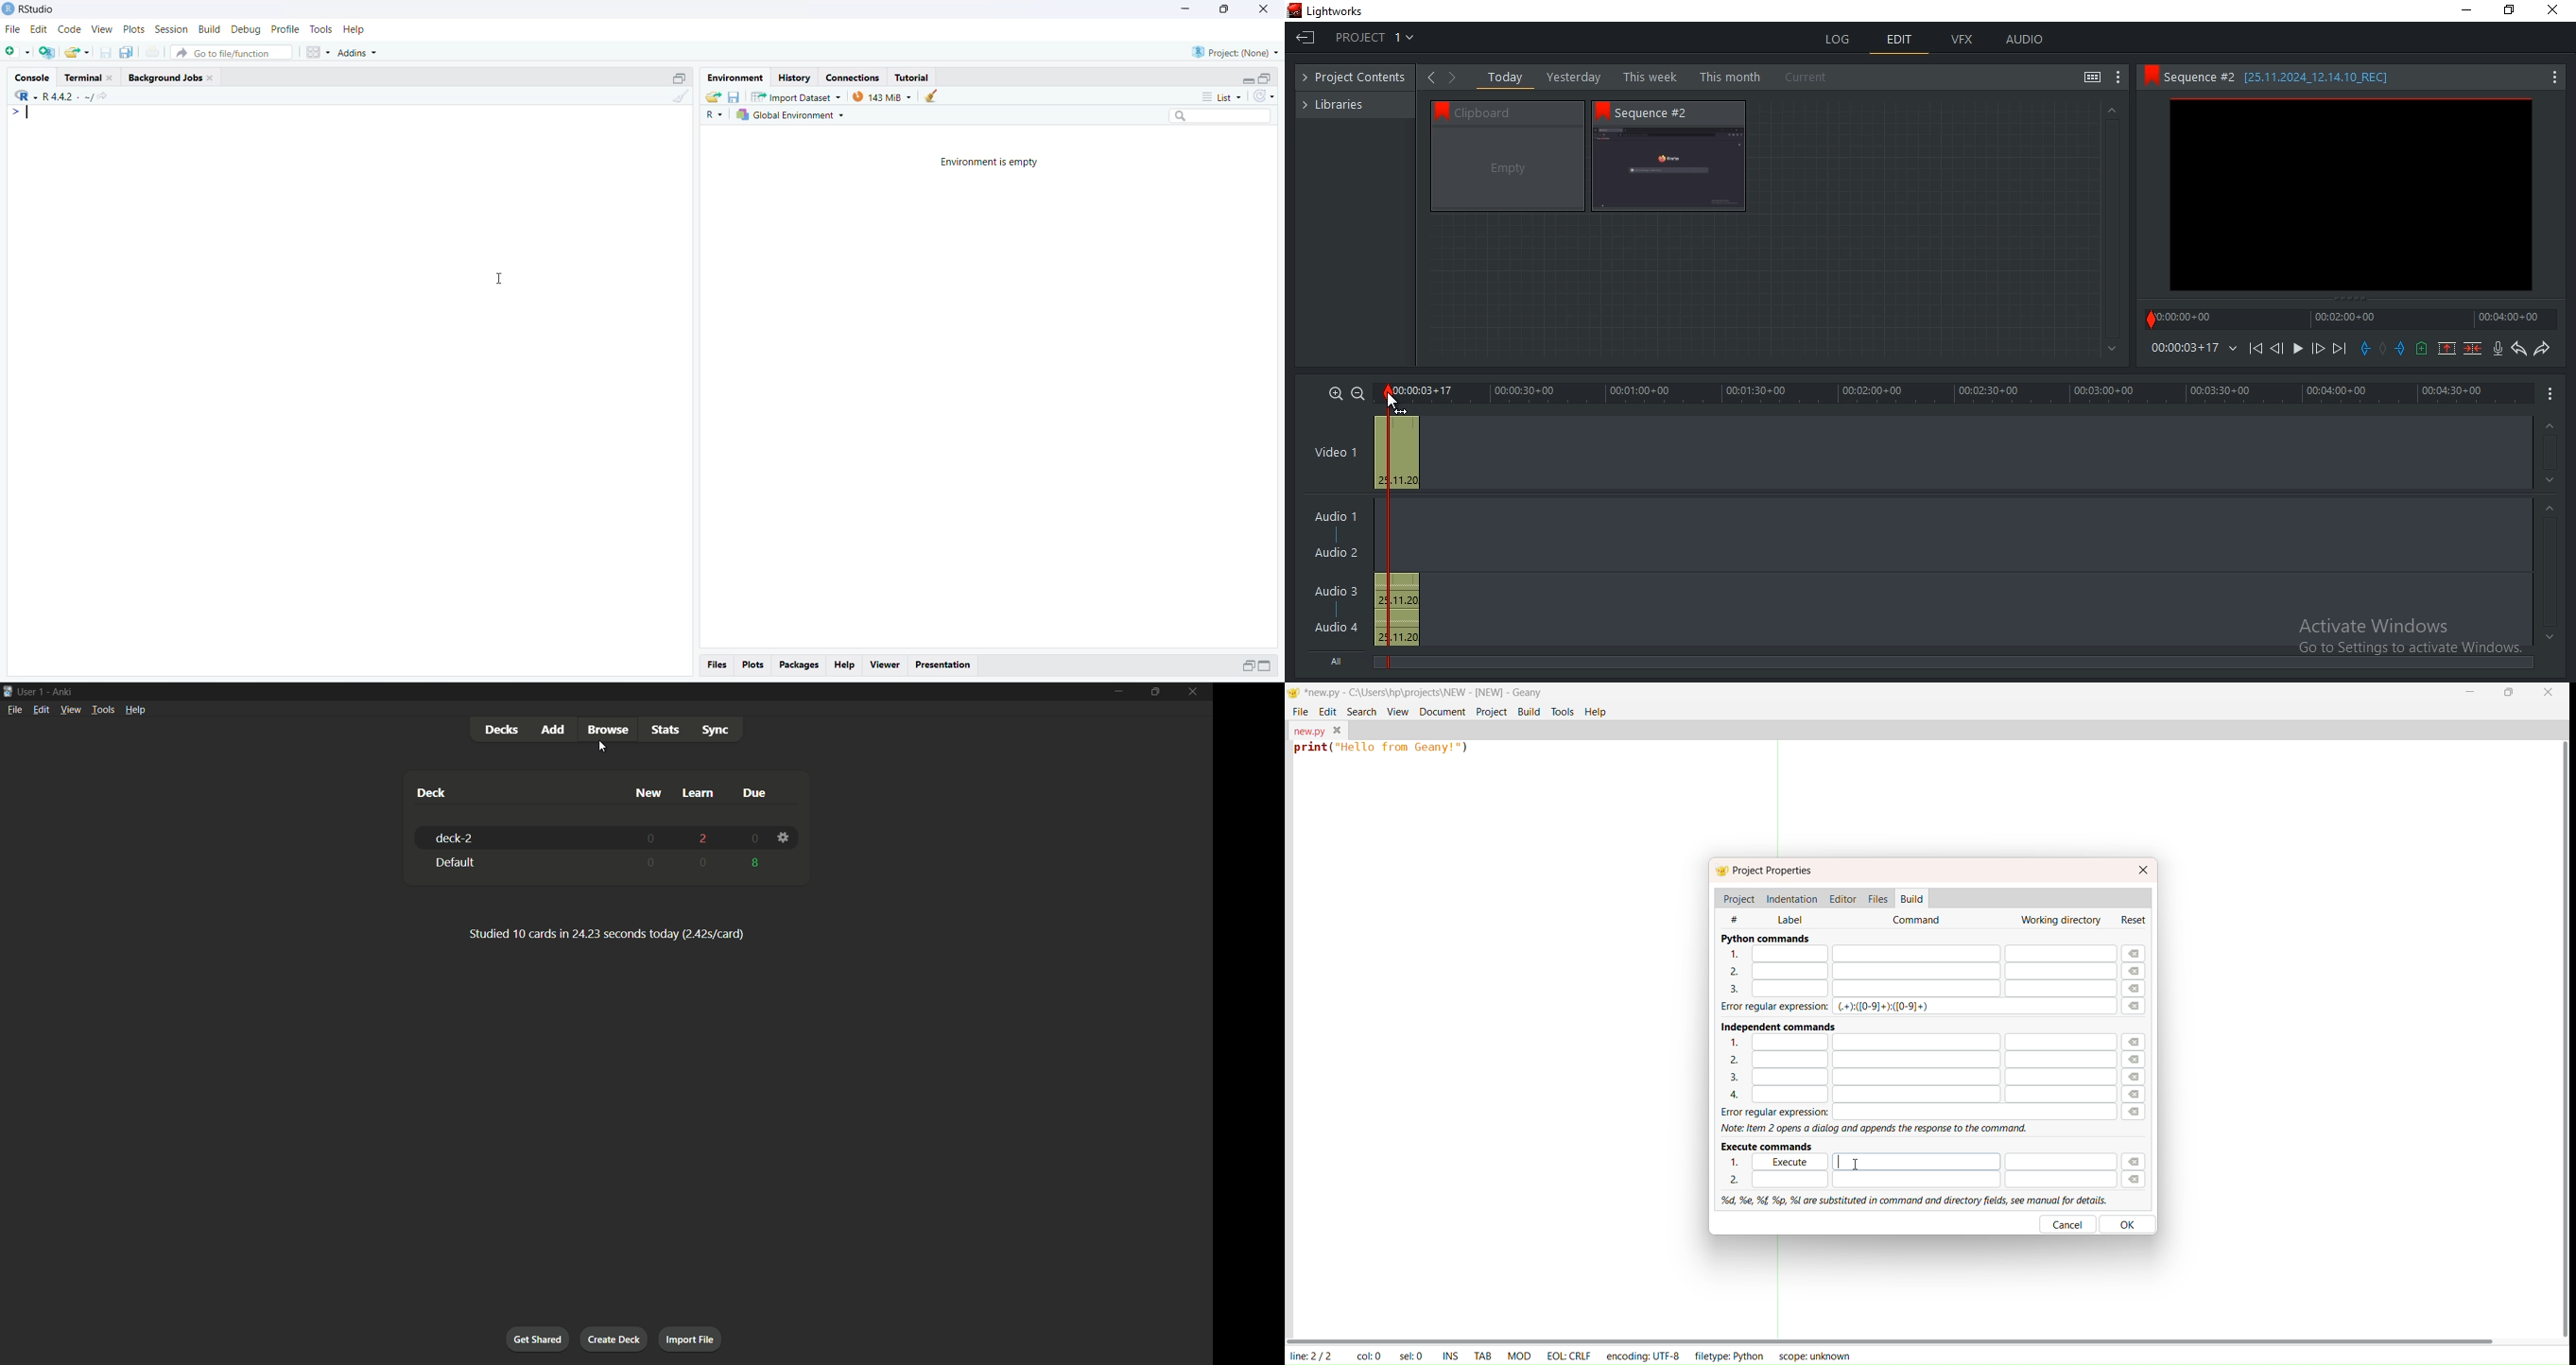  I want to click on add cue, so click(2422, 349).